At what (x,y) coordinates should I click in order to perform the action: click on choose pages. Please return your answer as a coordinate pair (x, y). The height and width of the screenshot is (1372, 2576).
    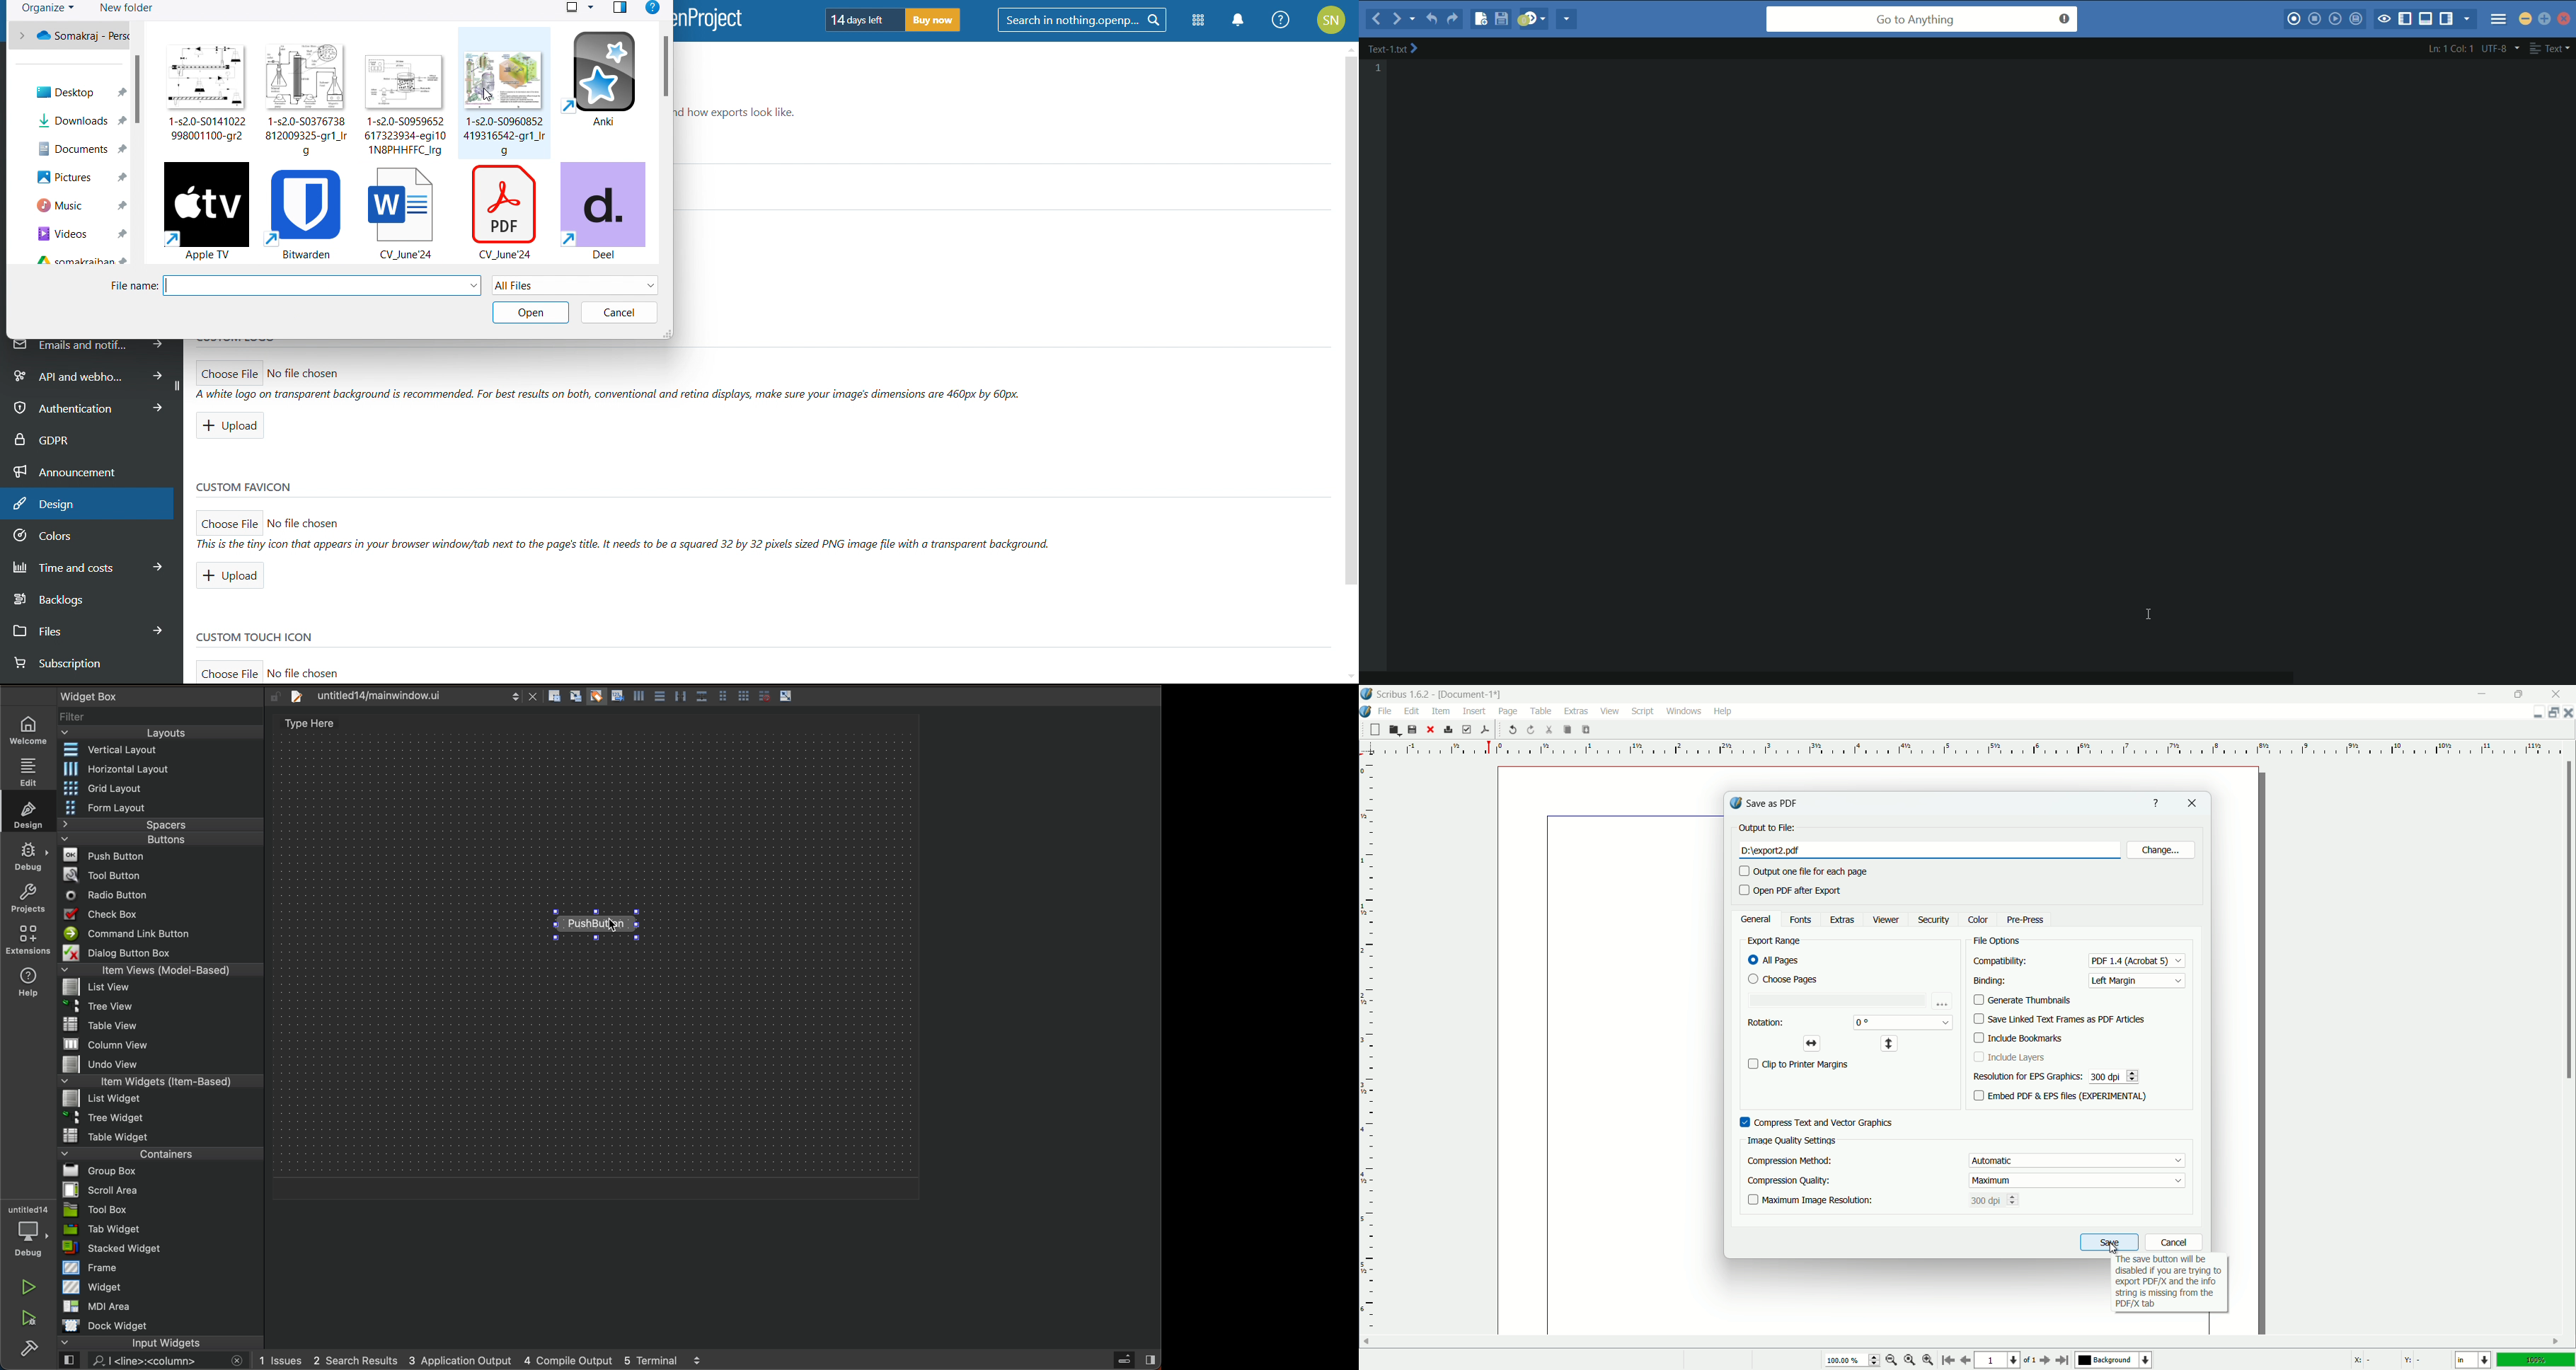
    Looking at the image, I should click on (1784, 979).